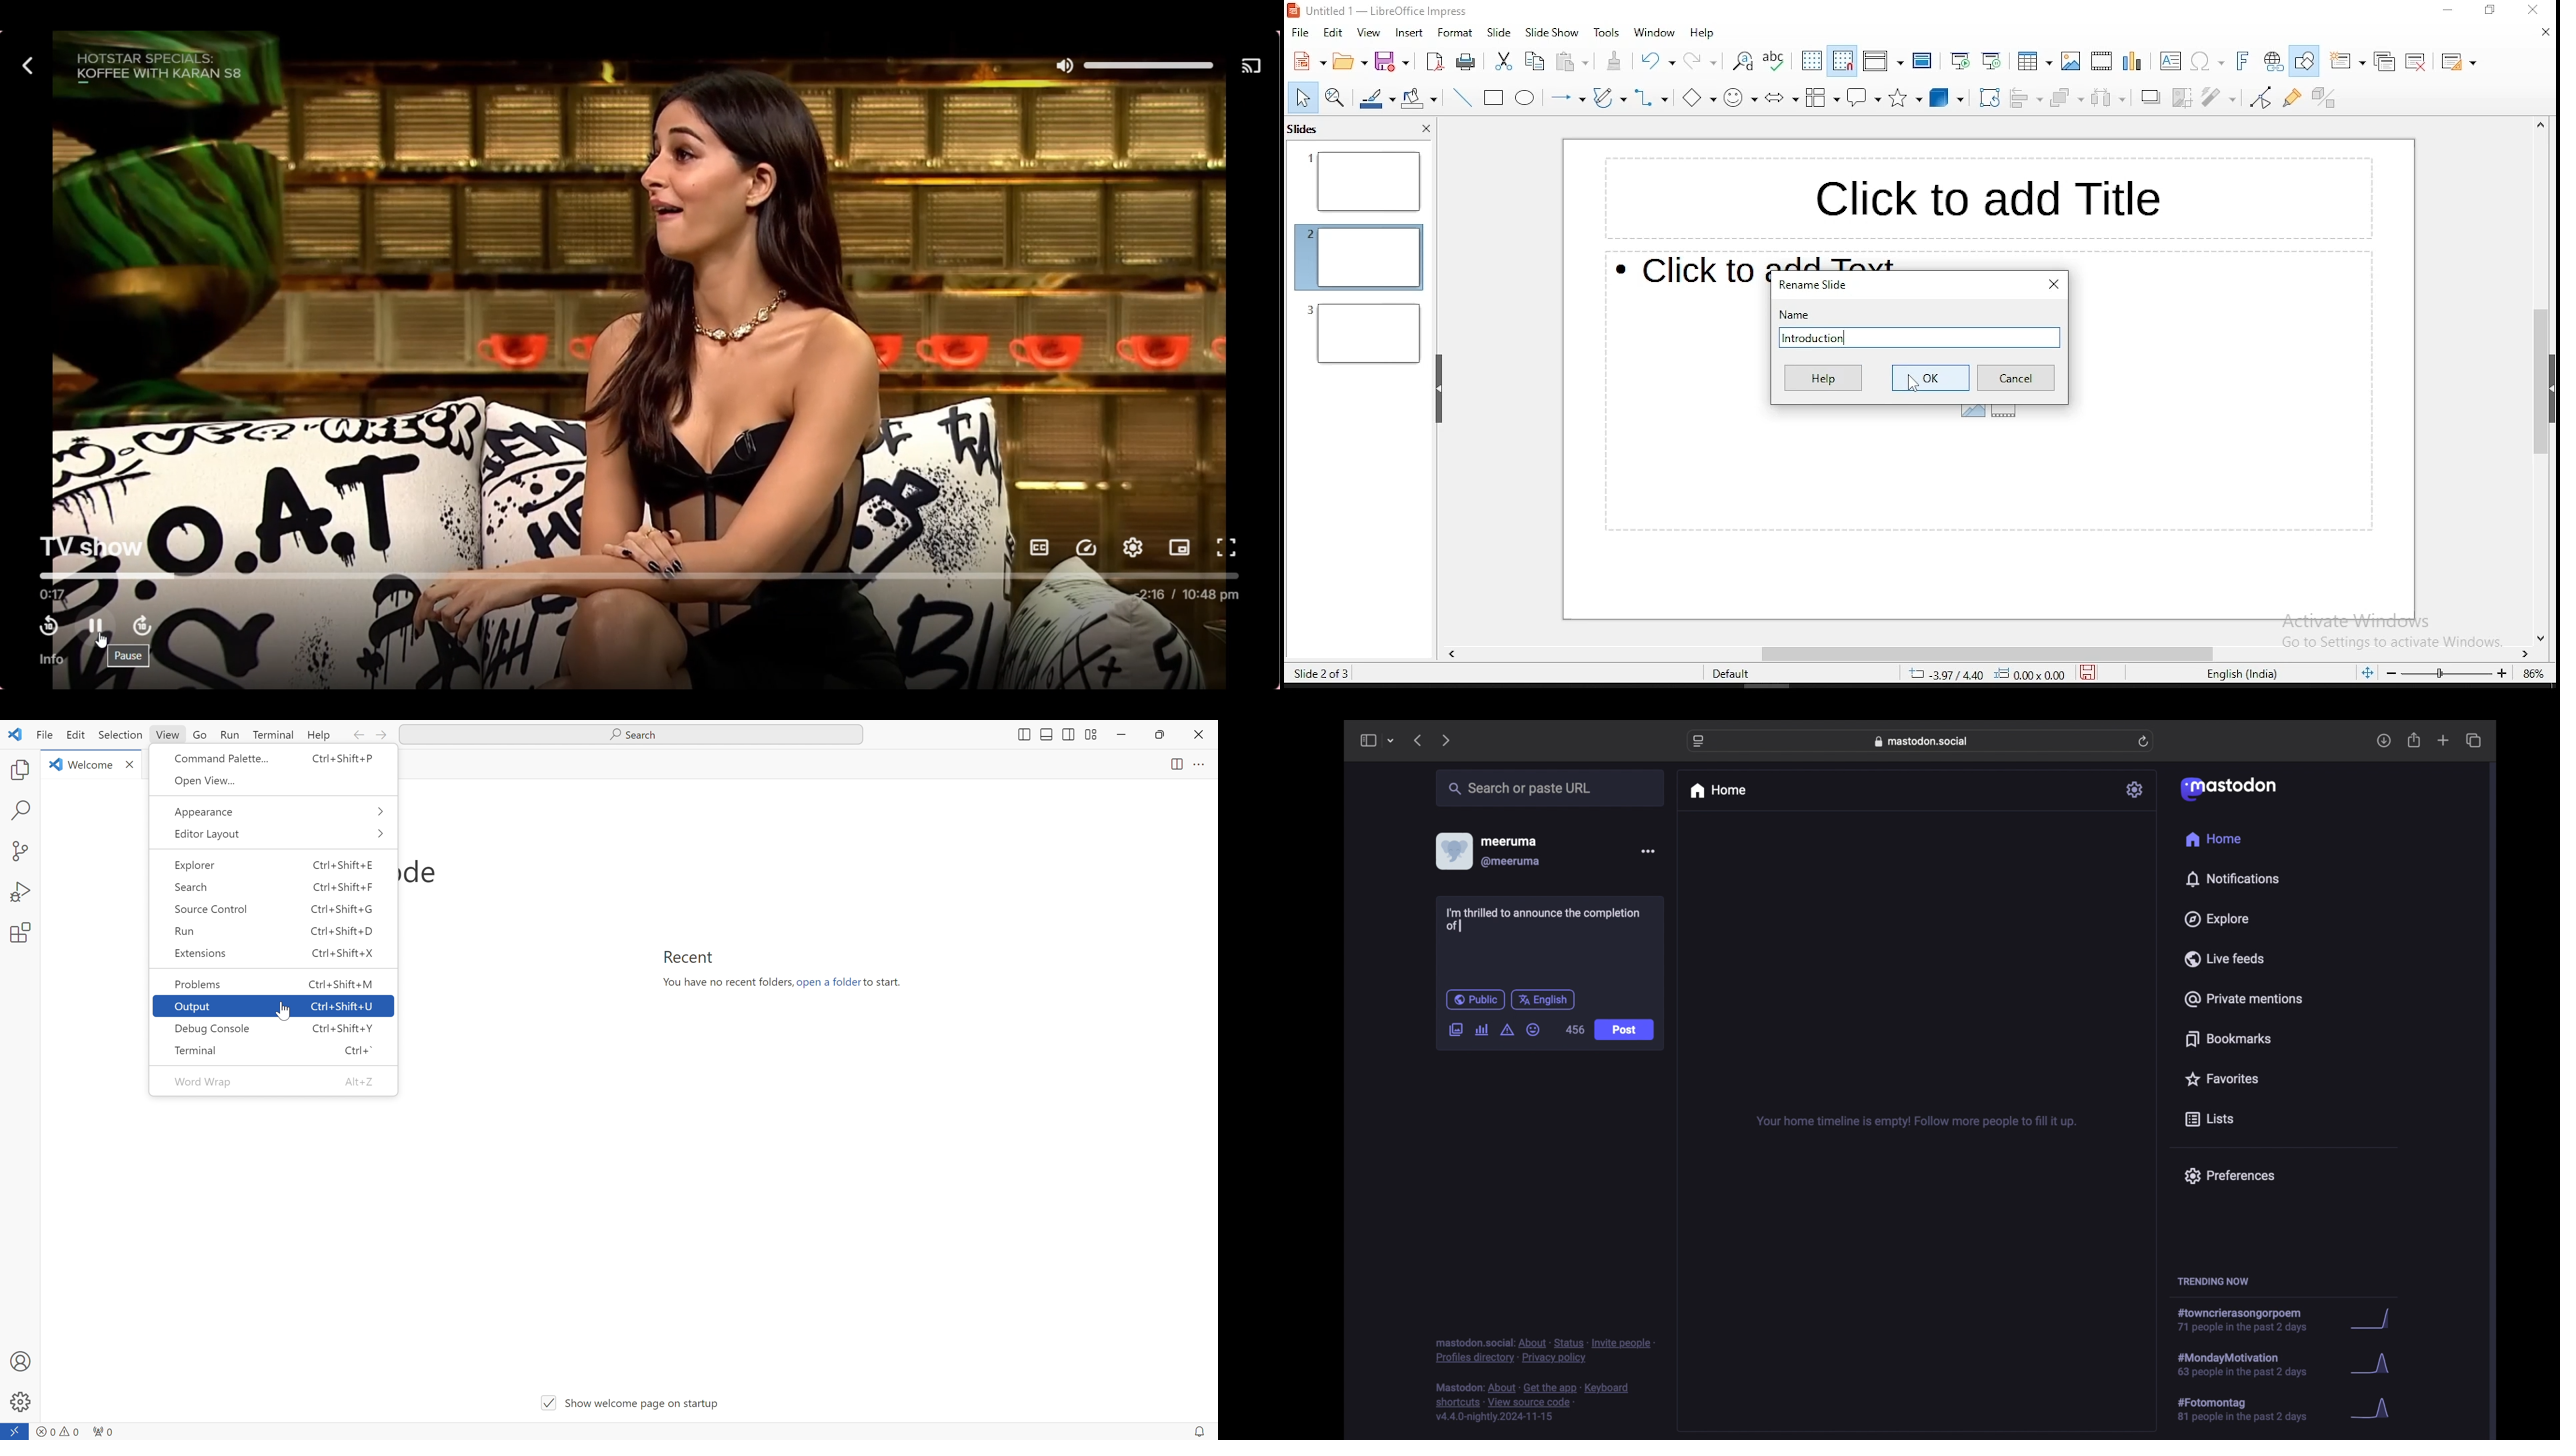 The image size is (2576, 1456). What do you see at coordinates (2255, 1363) in the screenshot?
I see `hashtag  trend` at bounding box center [2255, 1363].